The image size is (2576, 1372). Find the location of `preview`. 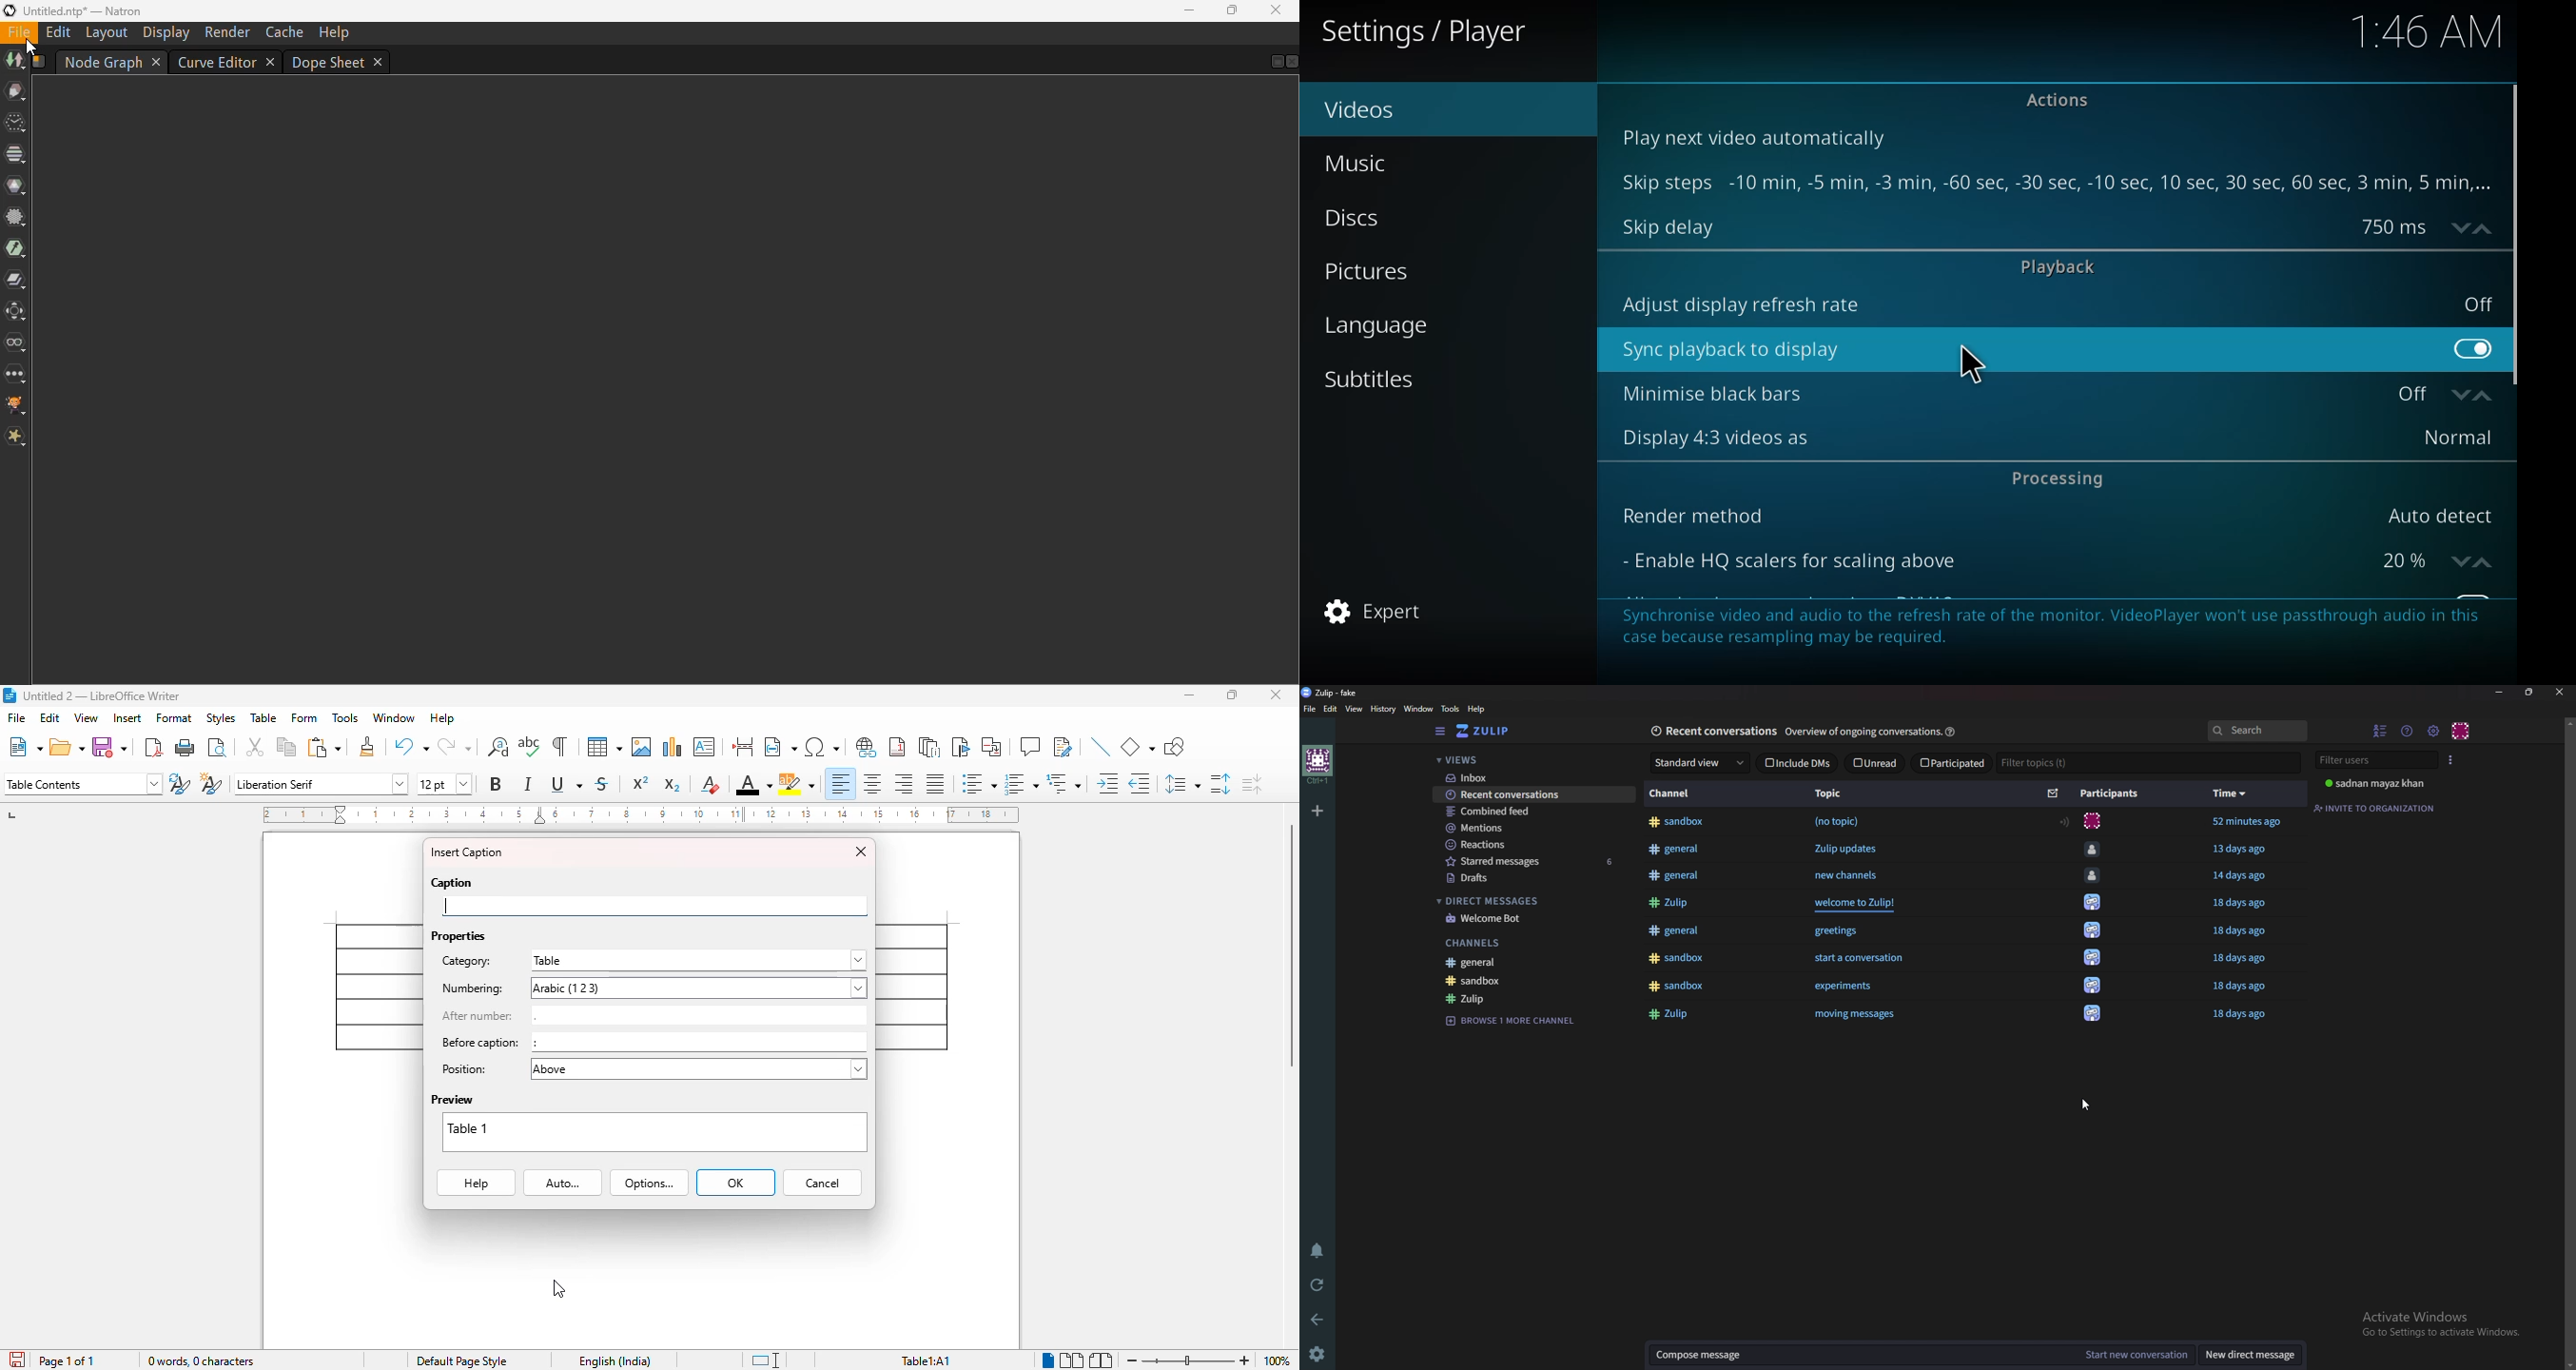

preview is located at coordinates (453, 1100).